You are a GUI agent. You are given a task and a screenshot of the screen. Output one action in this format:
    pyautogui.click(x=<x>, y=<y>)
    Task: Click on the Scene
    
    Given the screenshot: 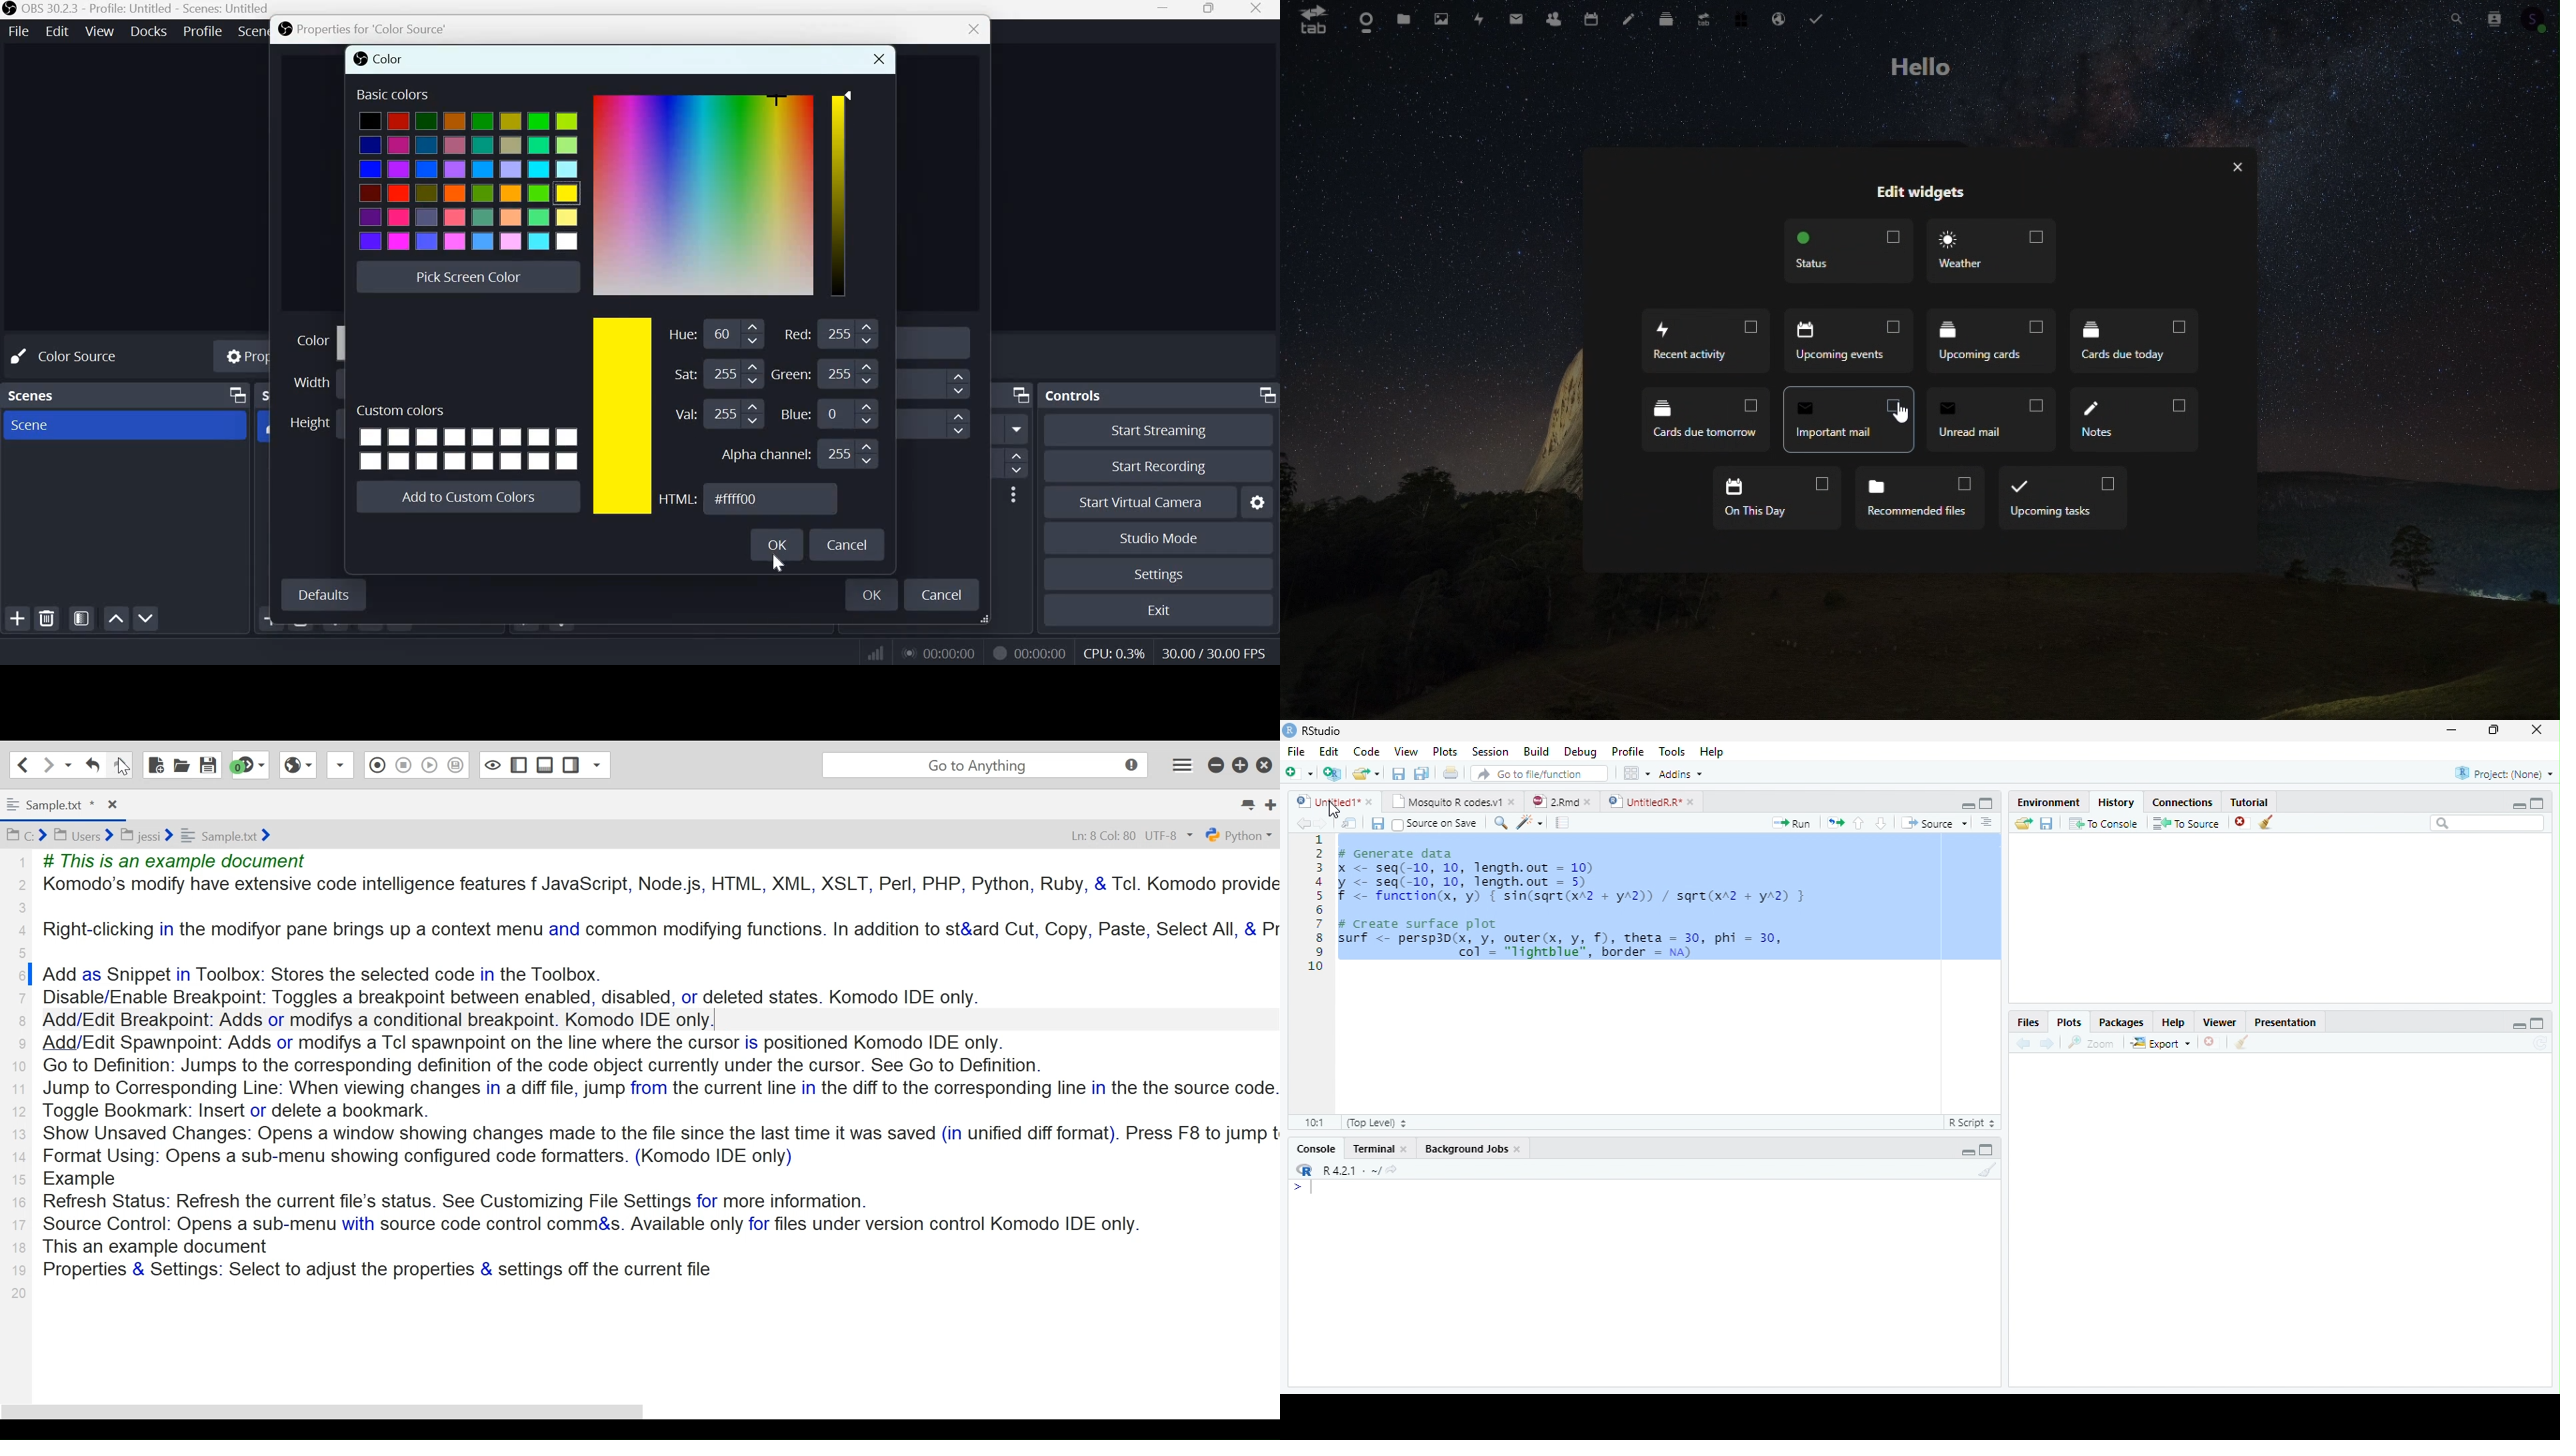 What is the action you would take?
    pyautogui.click(x=29, y=425)
    